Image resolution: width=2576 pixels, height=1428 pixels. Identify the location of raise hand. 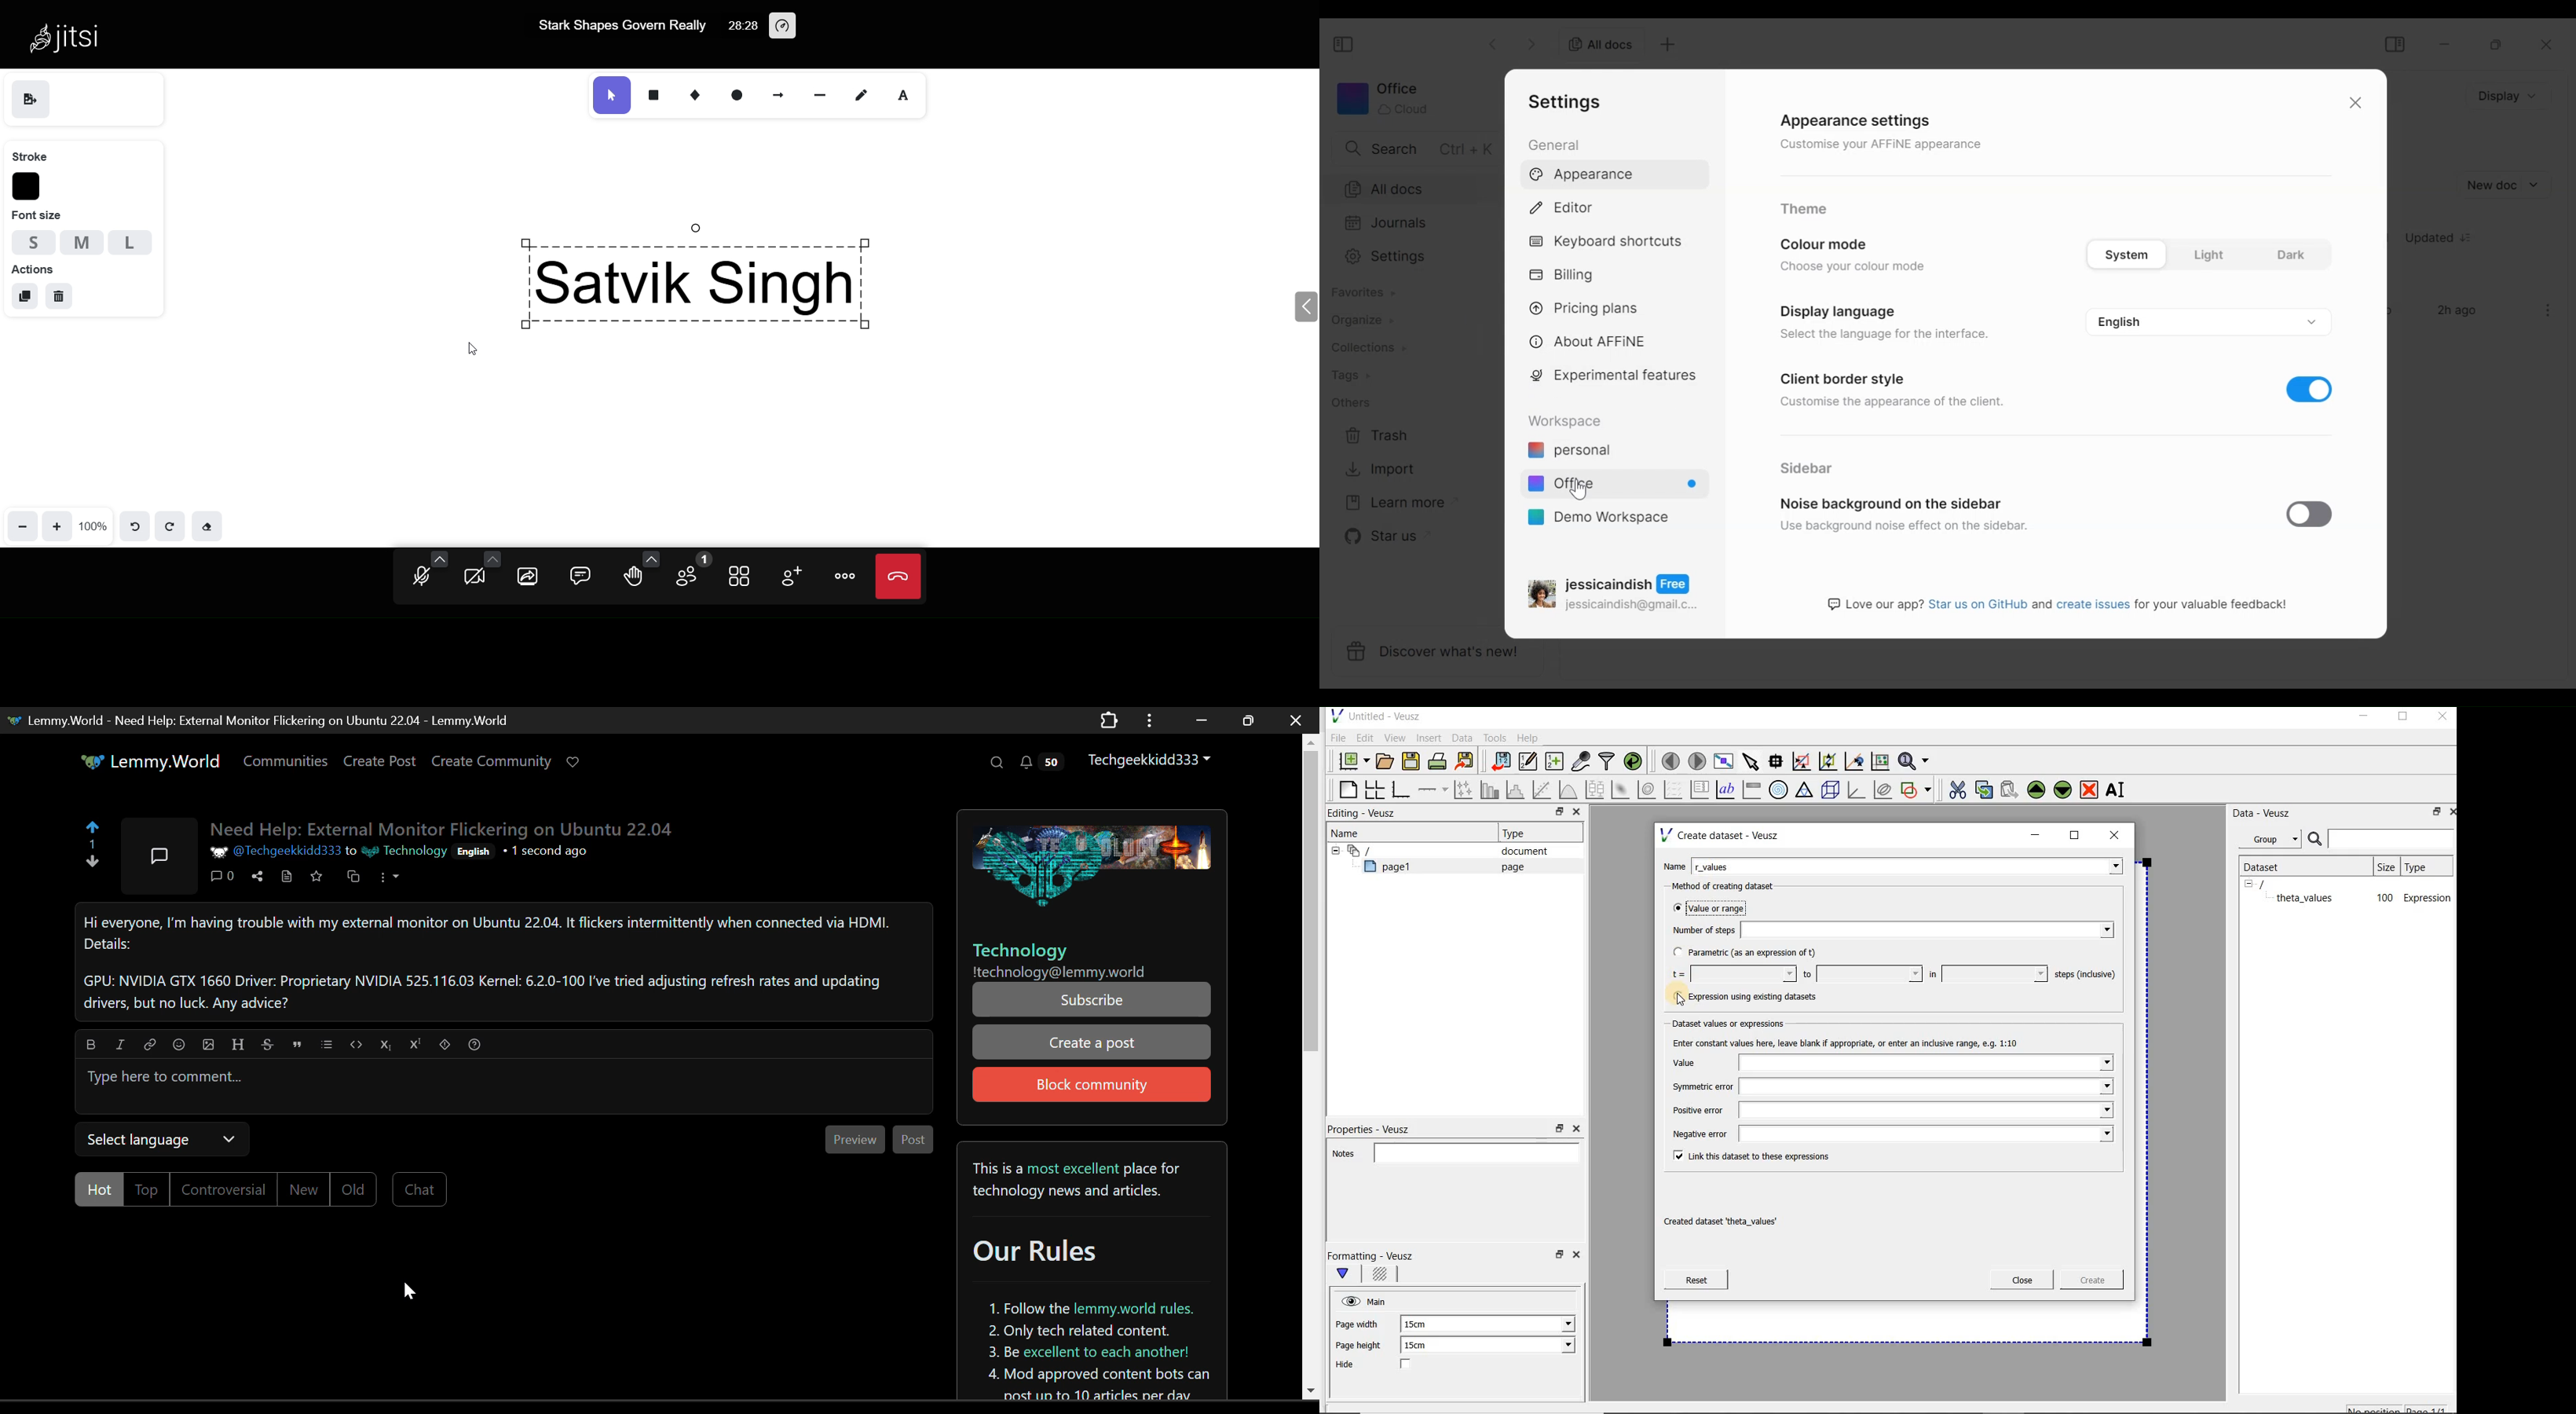
(634, 580).